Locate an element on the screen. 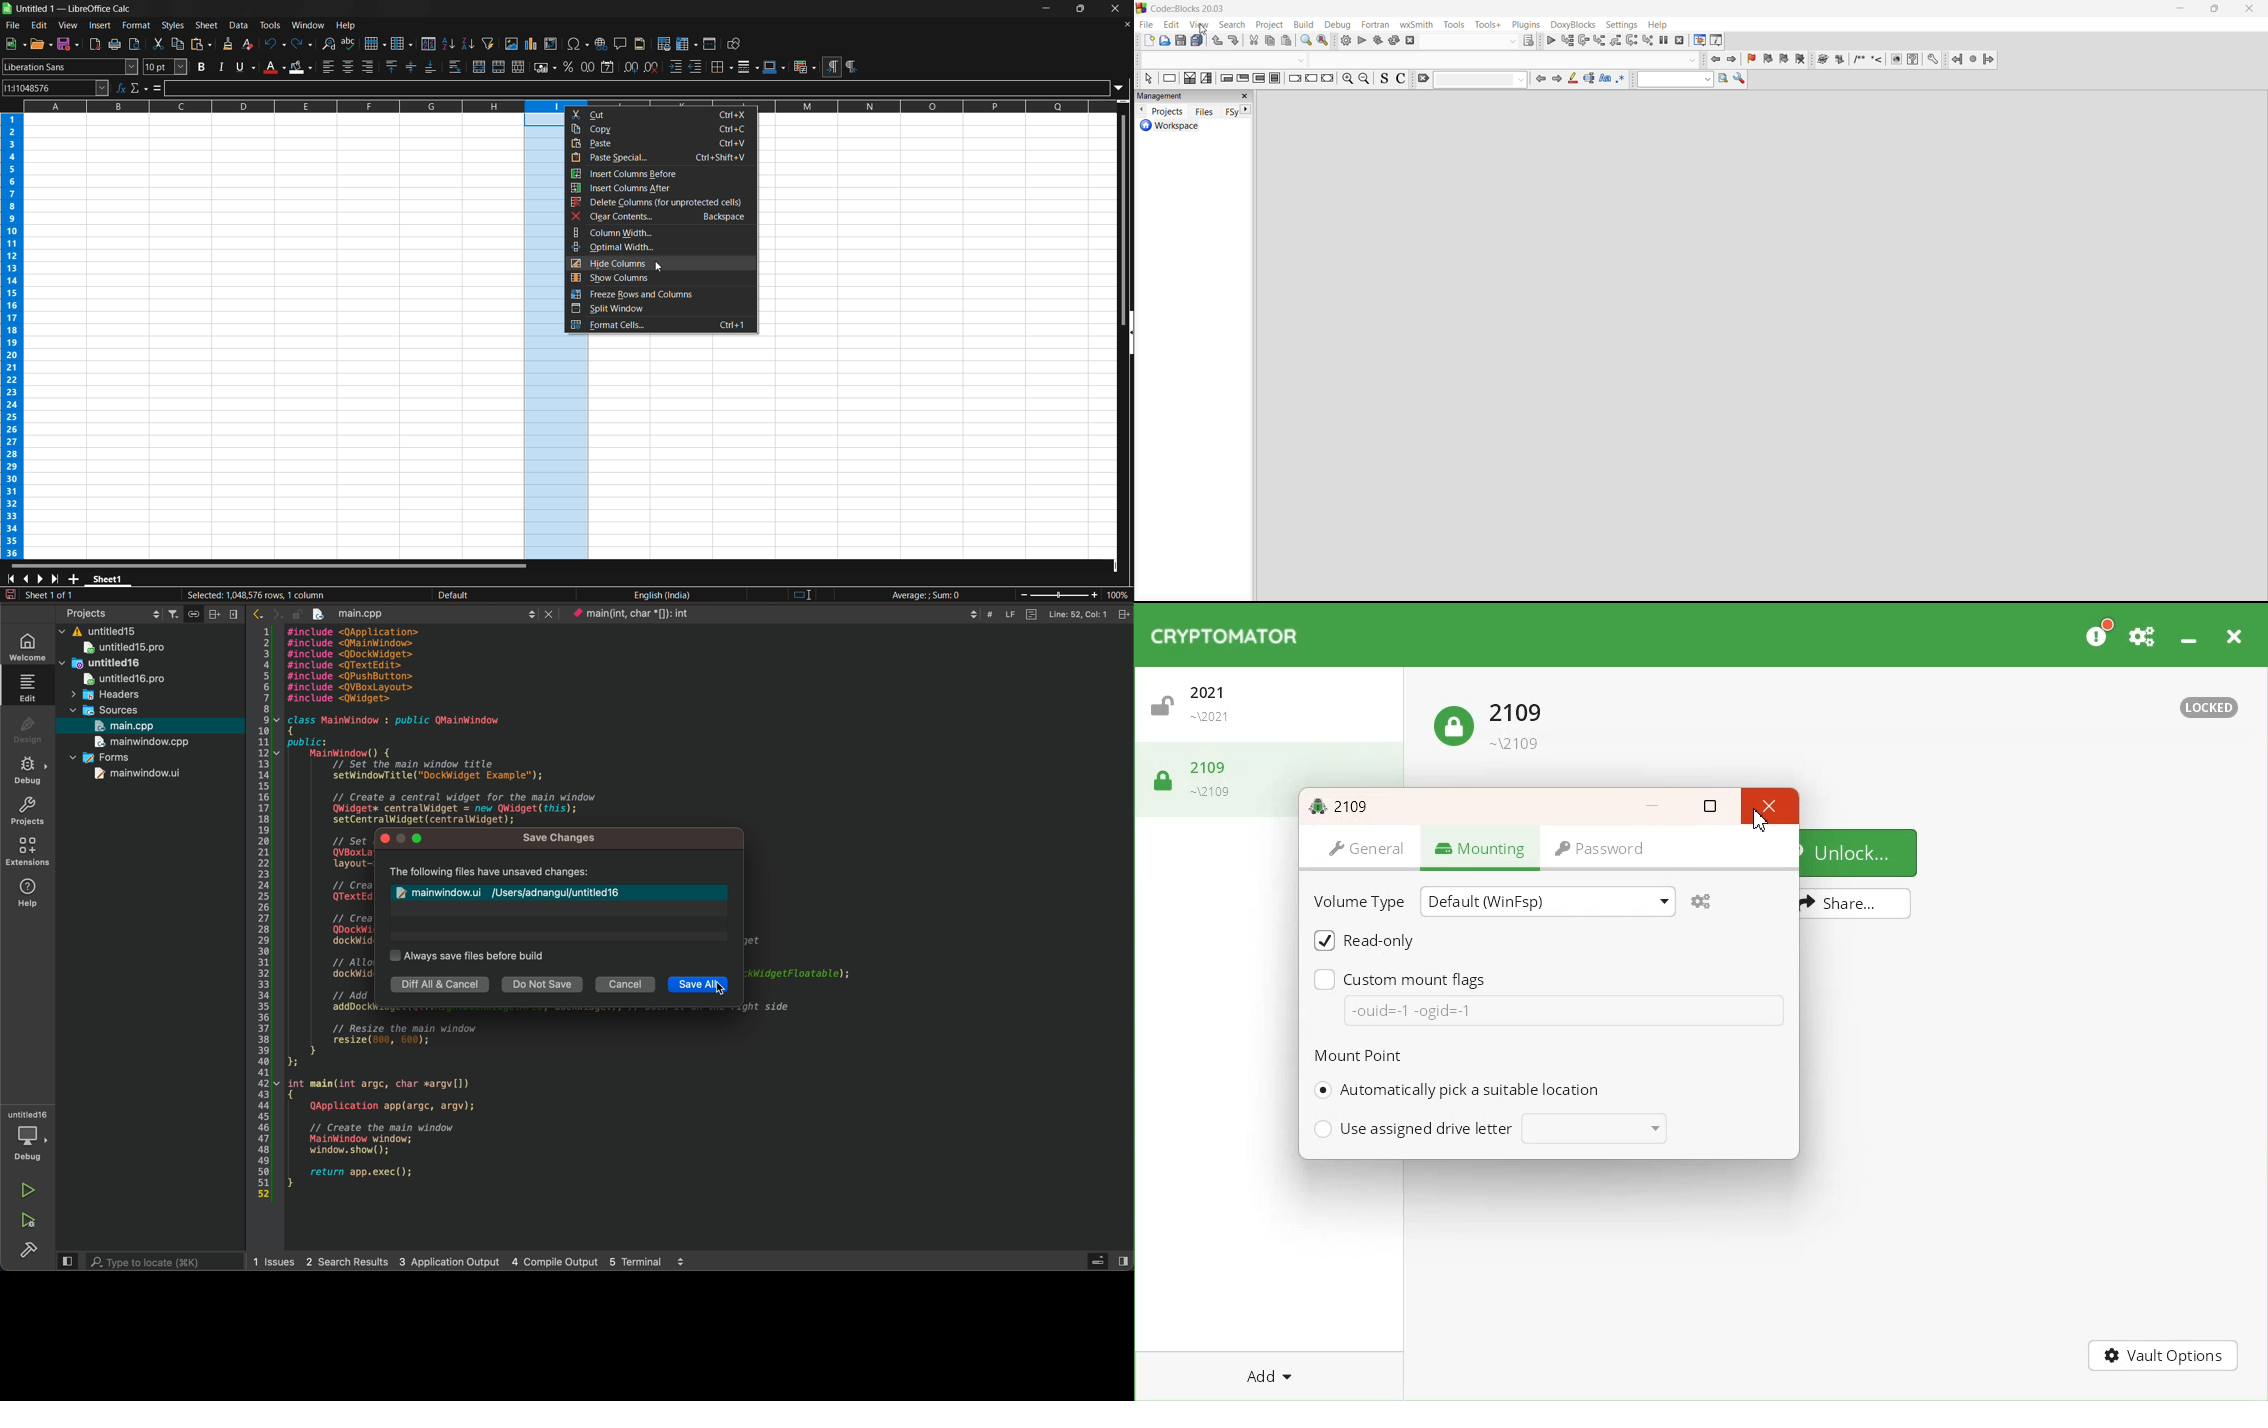  standard selection is located at coordinates (808, 595).